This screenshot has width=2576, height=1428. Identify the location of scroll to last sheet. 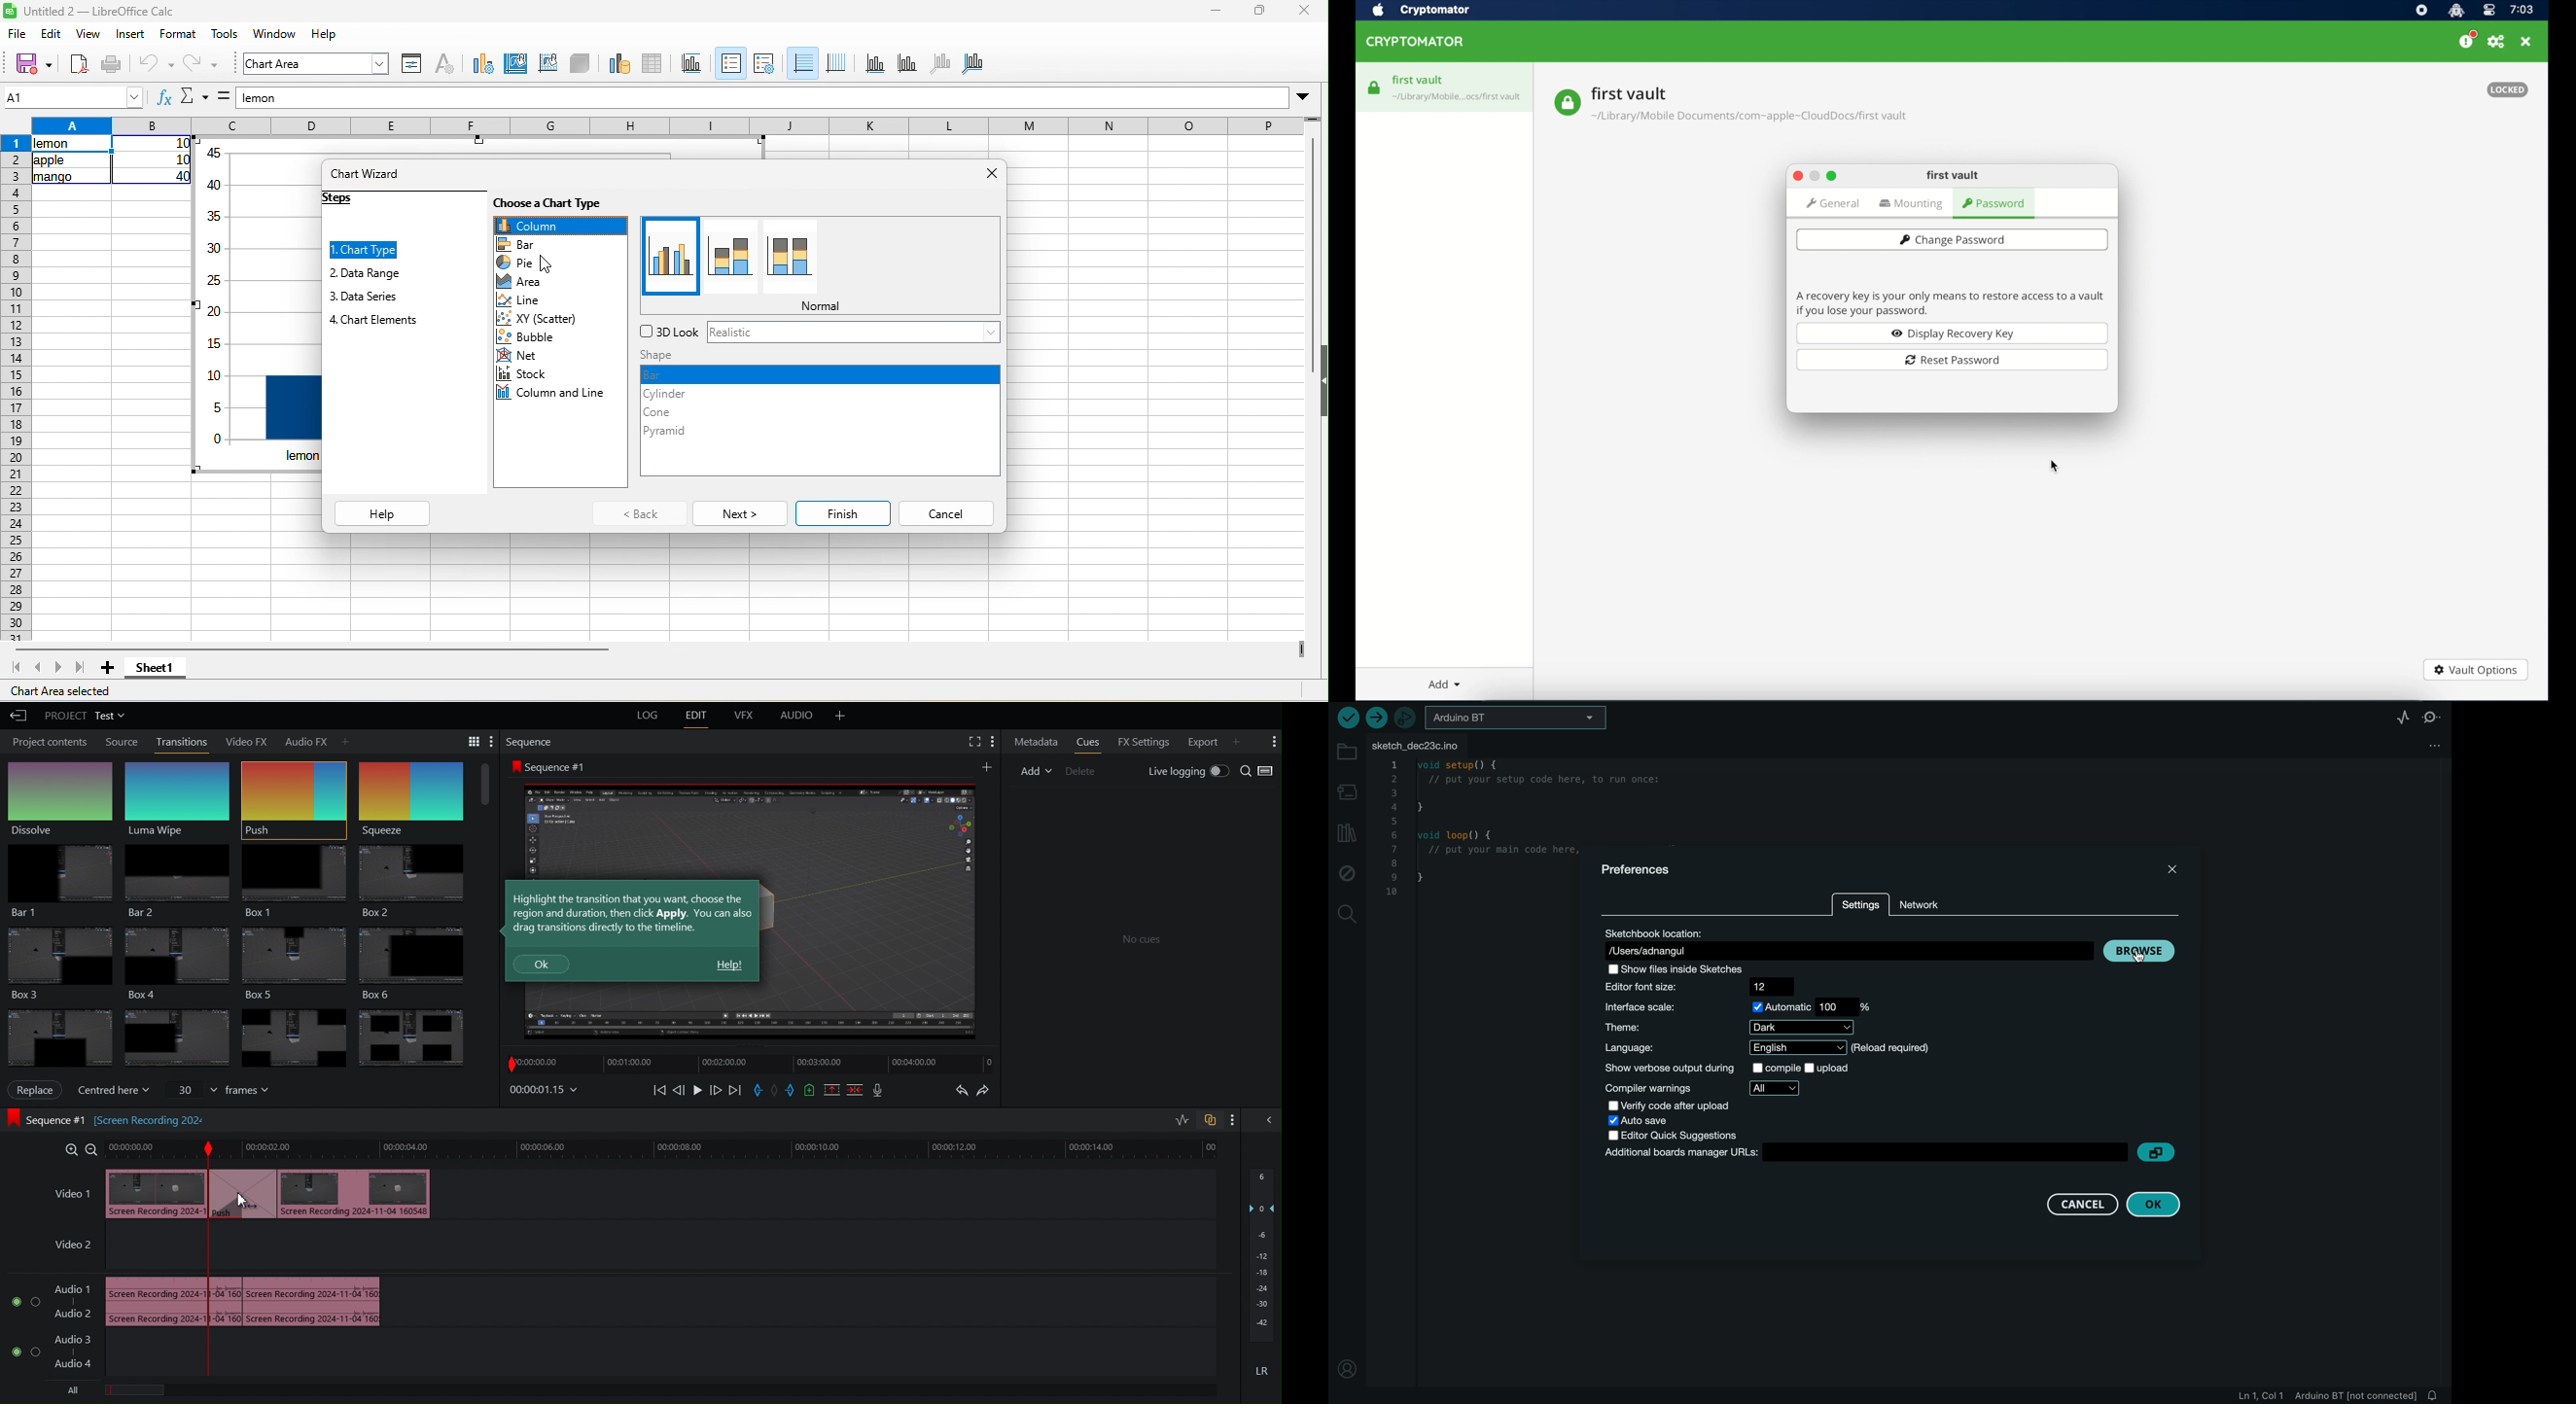
(79, 669).